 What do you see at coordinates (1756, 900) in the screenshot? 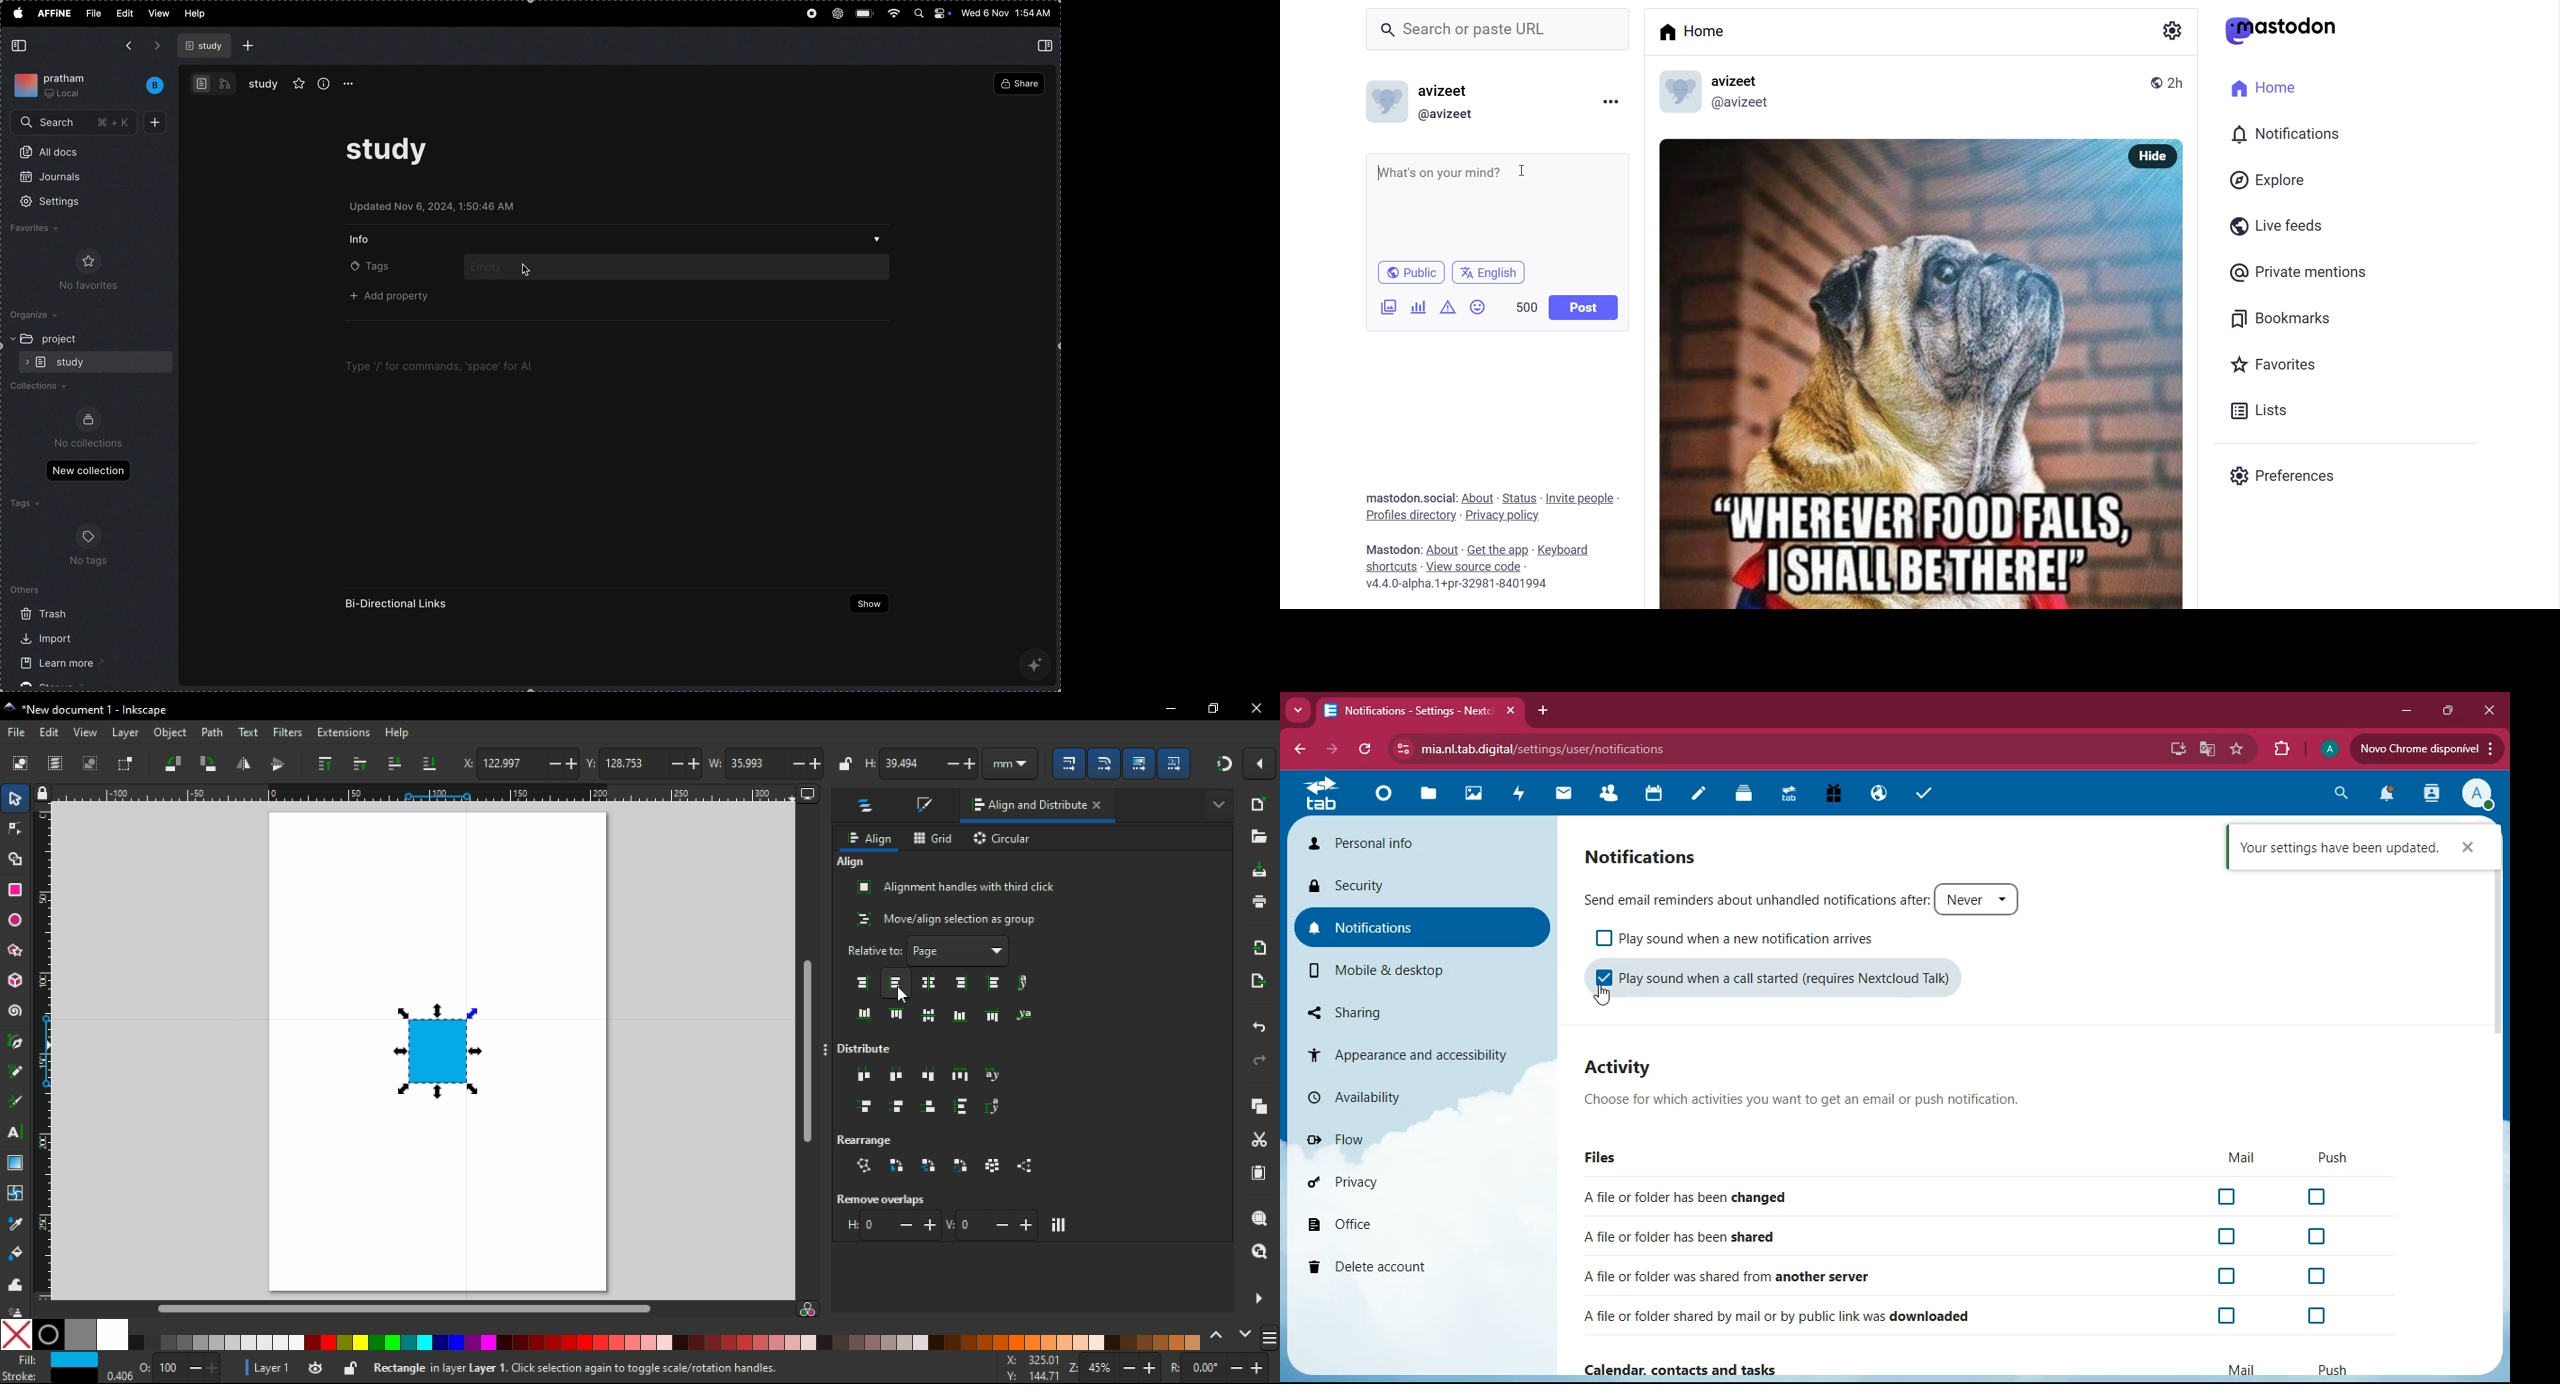
I see `send email` at bounding box center [1756, 900].